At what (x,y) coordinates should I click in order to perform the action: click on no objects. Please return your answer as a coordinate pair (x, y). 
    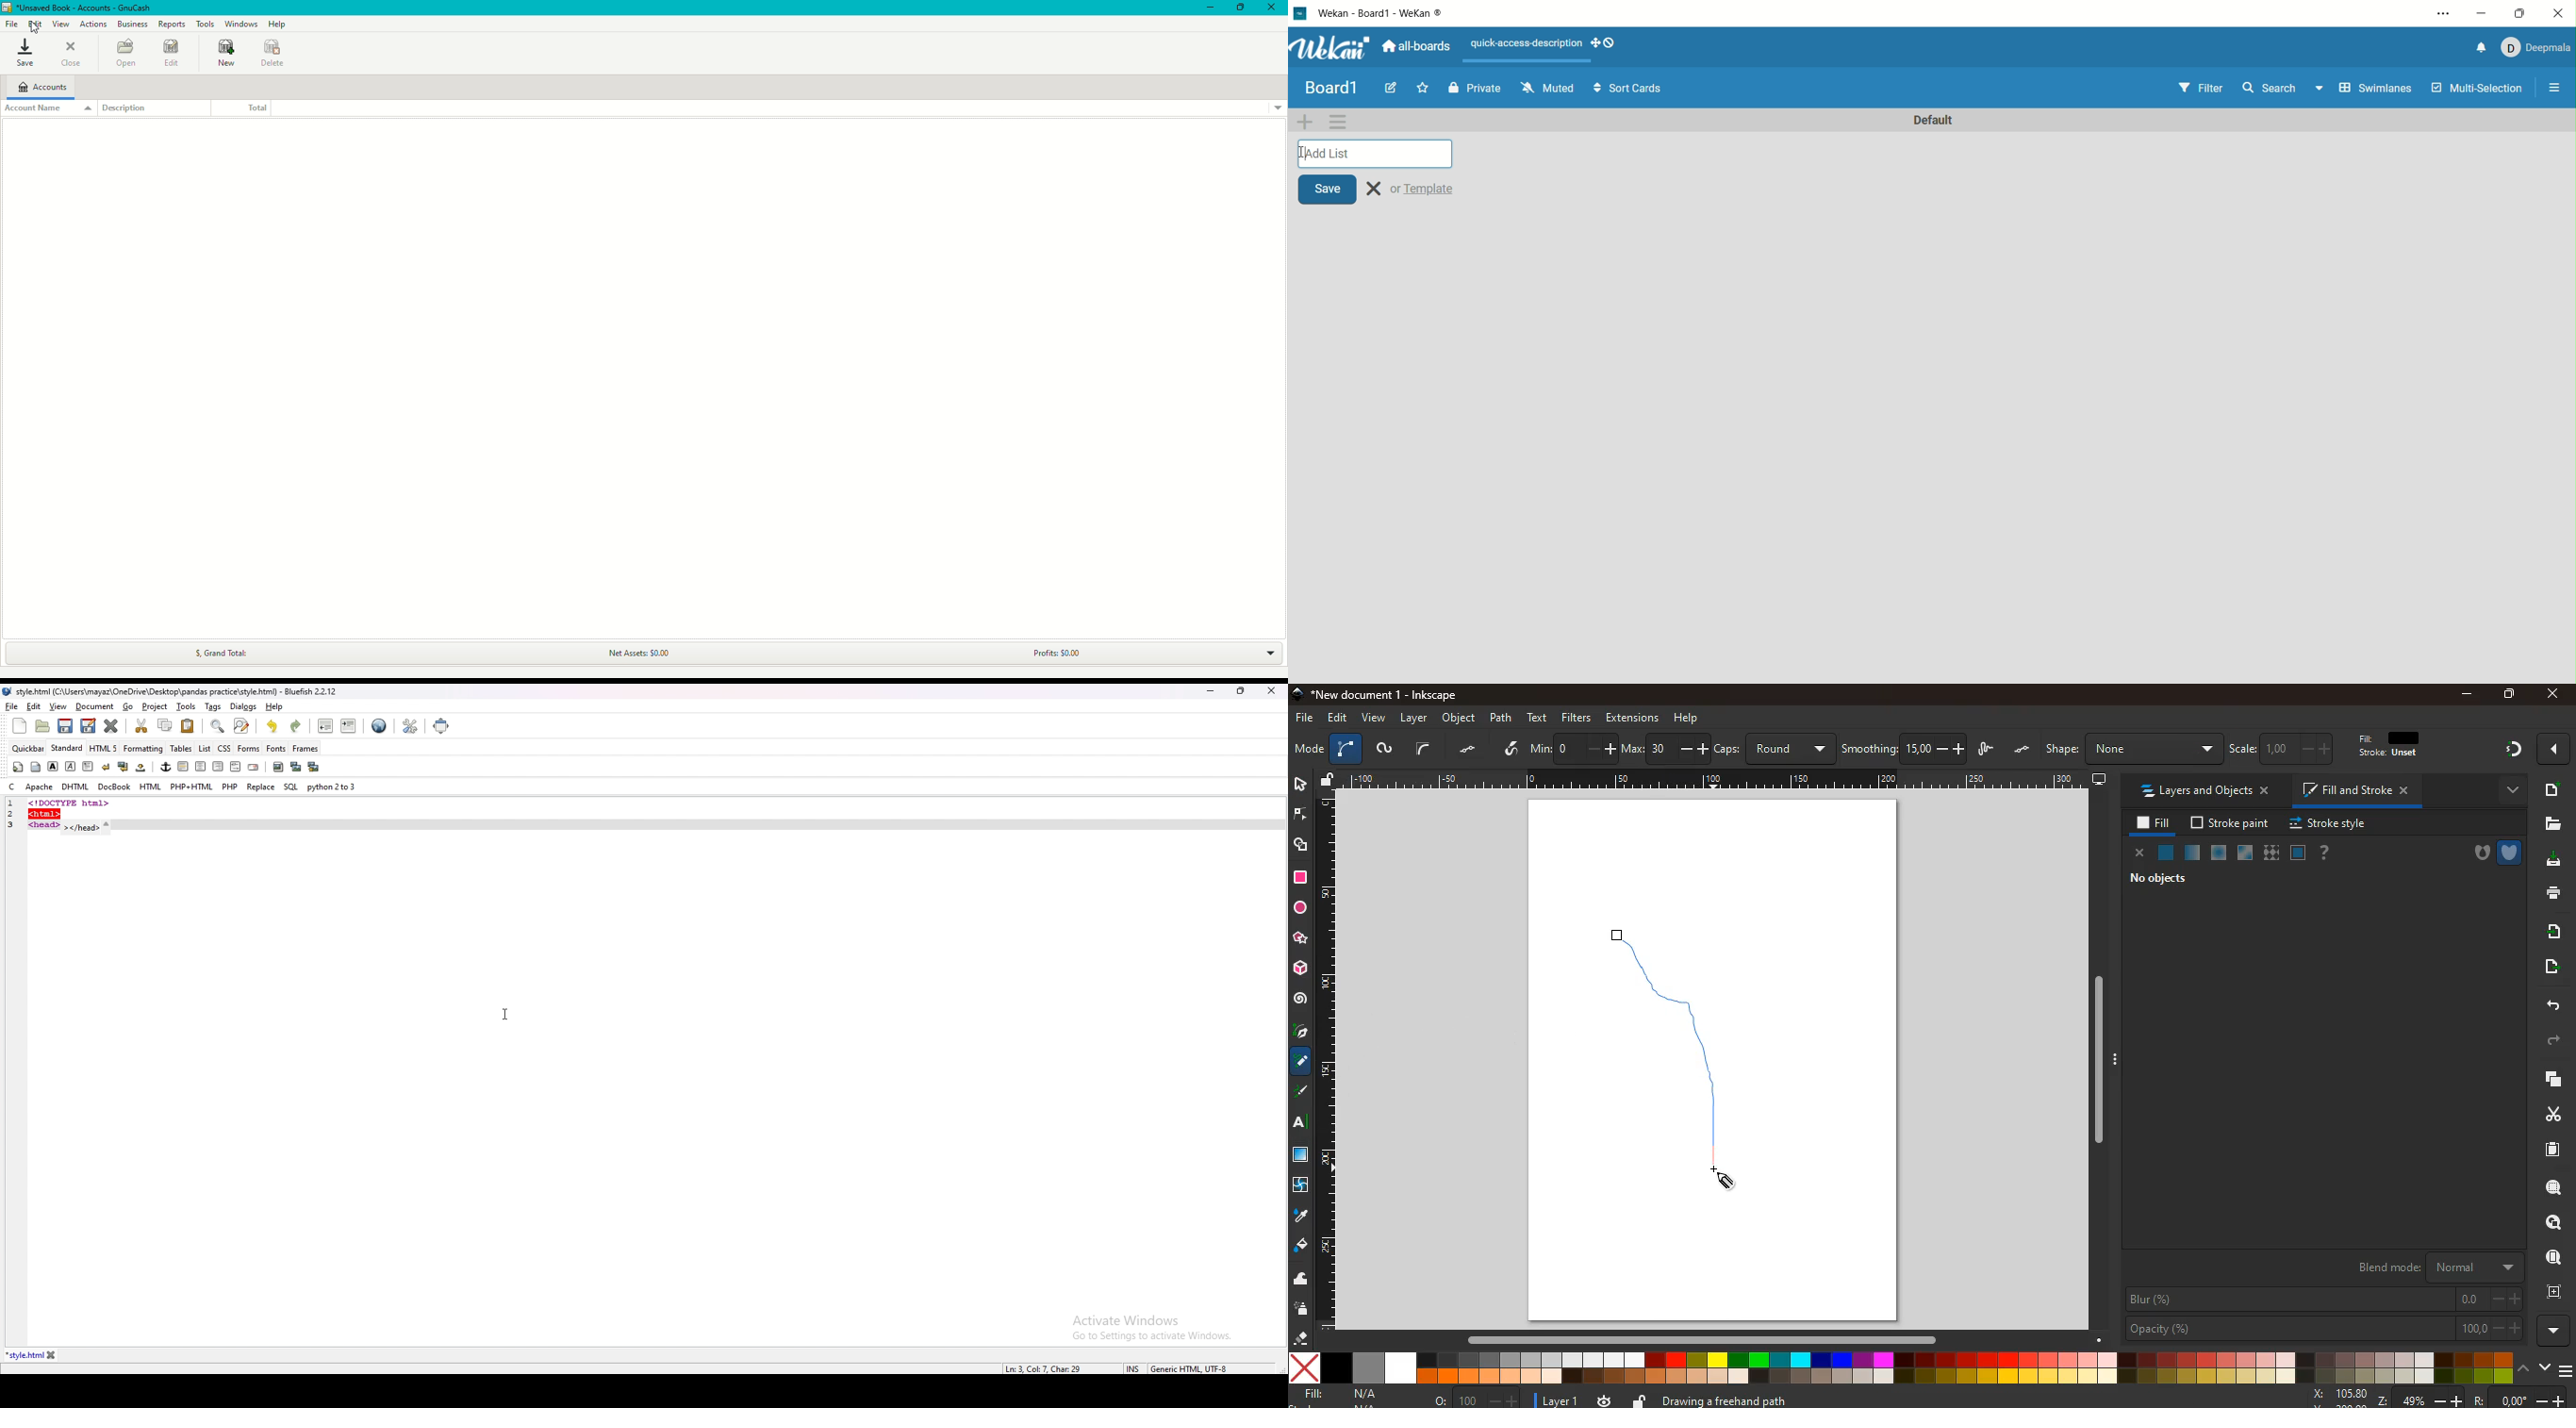
    Looking at the image, I should click on (2158, 878).